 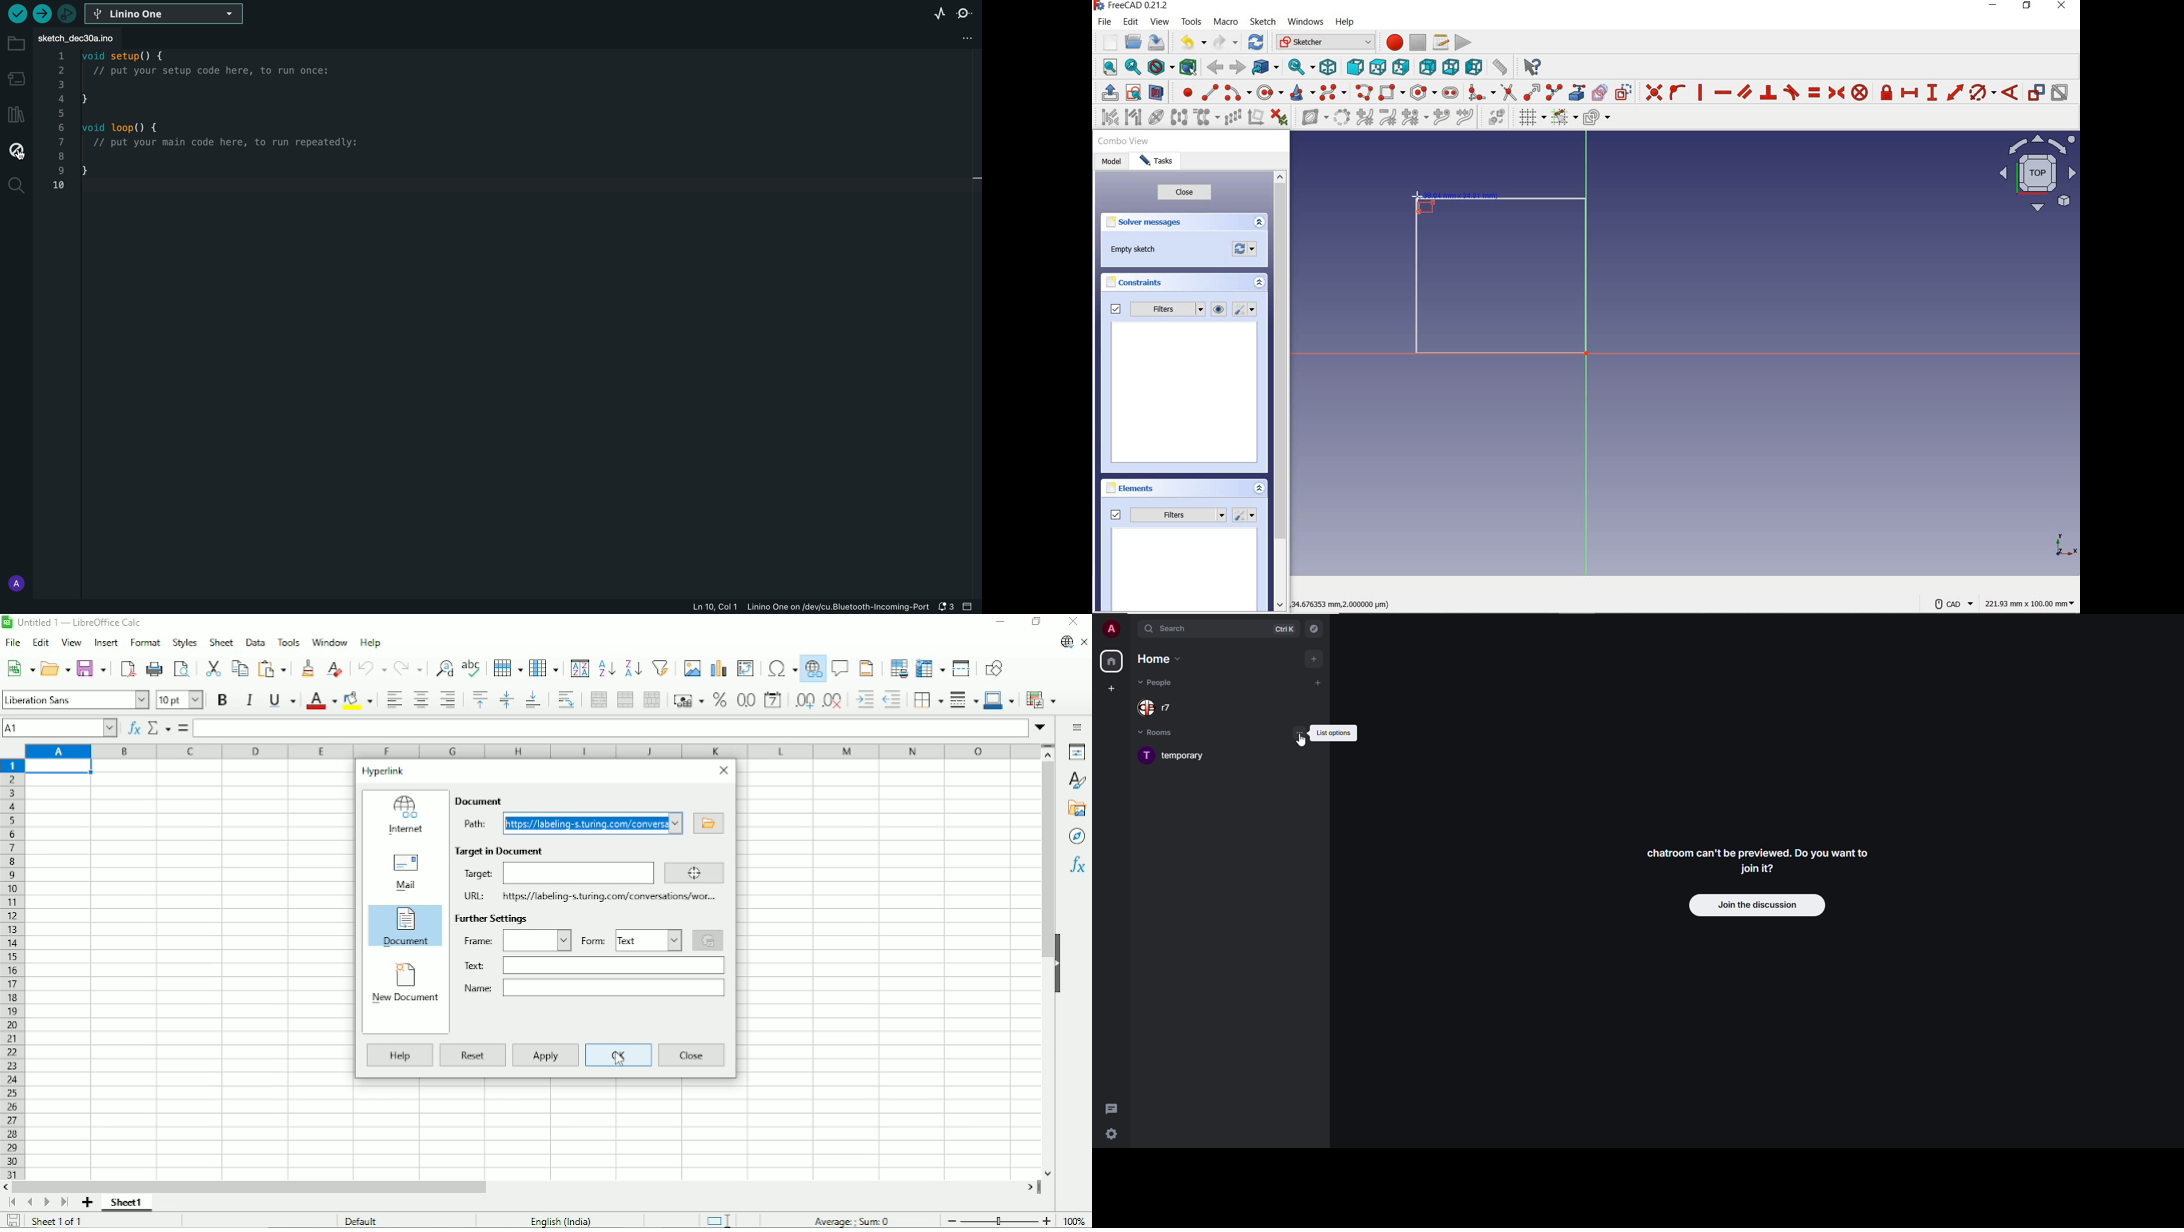 I want to click on Styles, so click(x=1078, y=781).